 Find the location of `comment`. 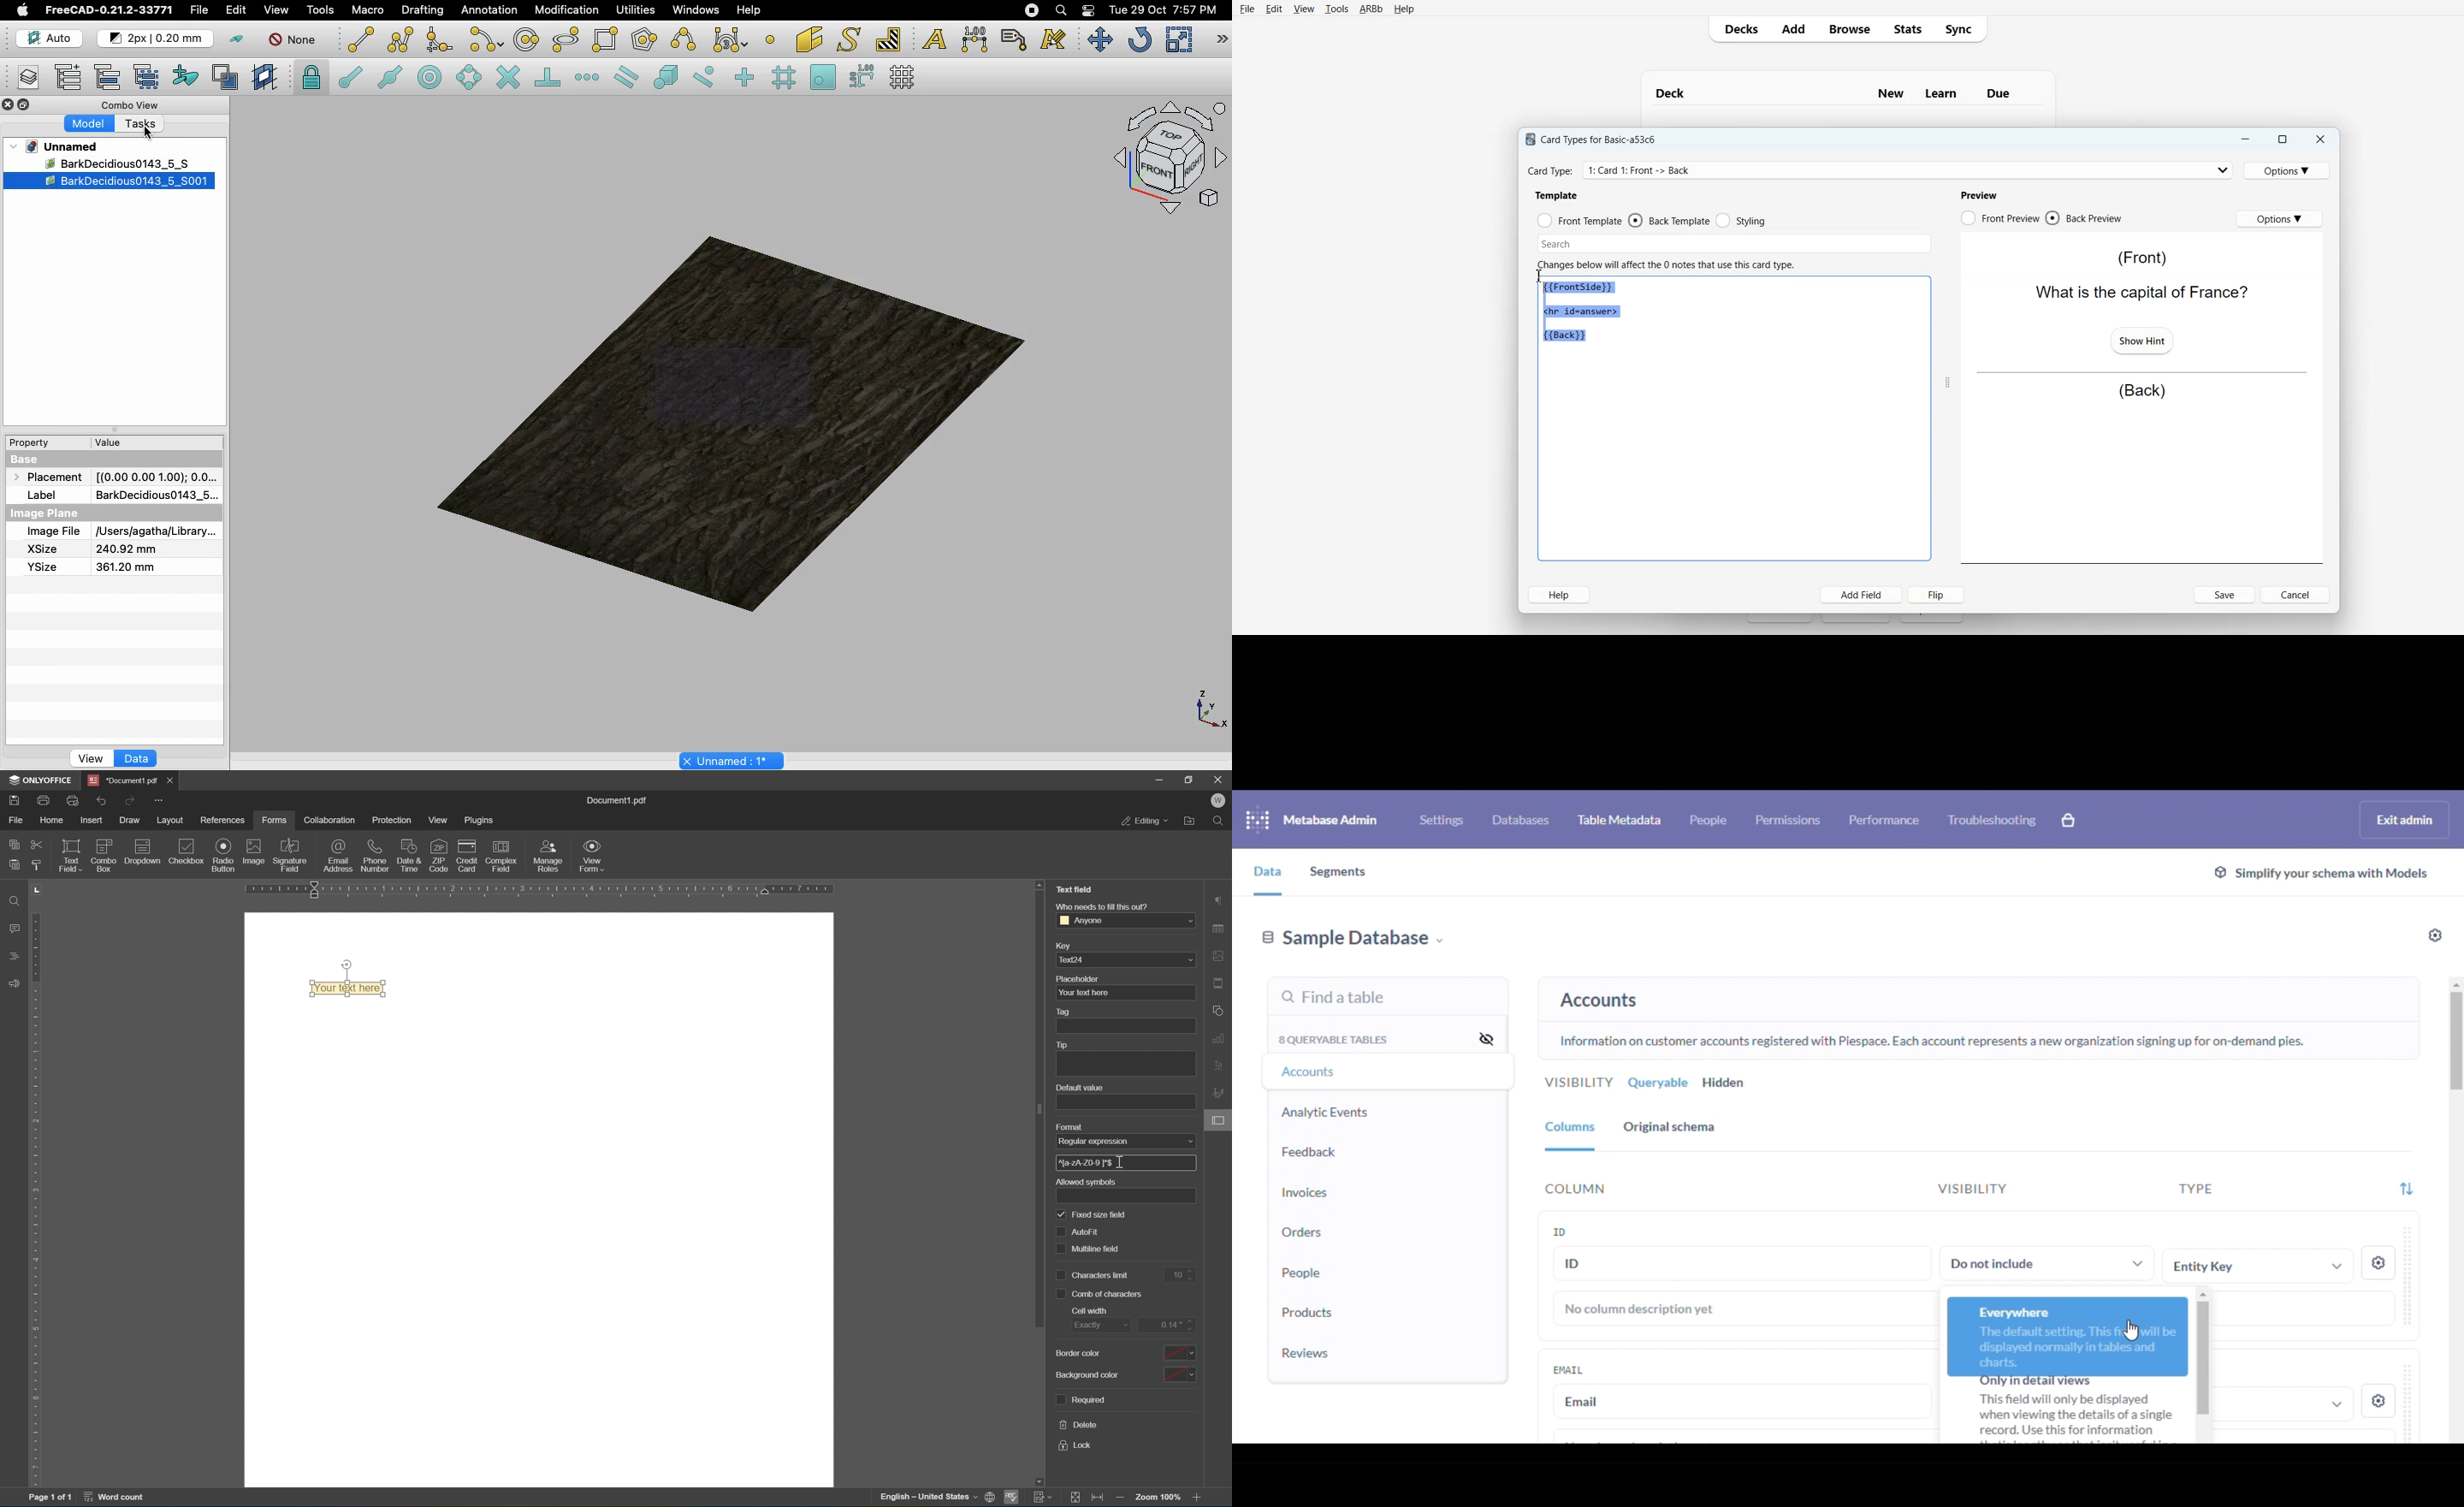

comment is located at coordinates (12, 929).